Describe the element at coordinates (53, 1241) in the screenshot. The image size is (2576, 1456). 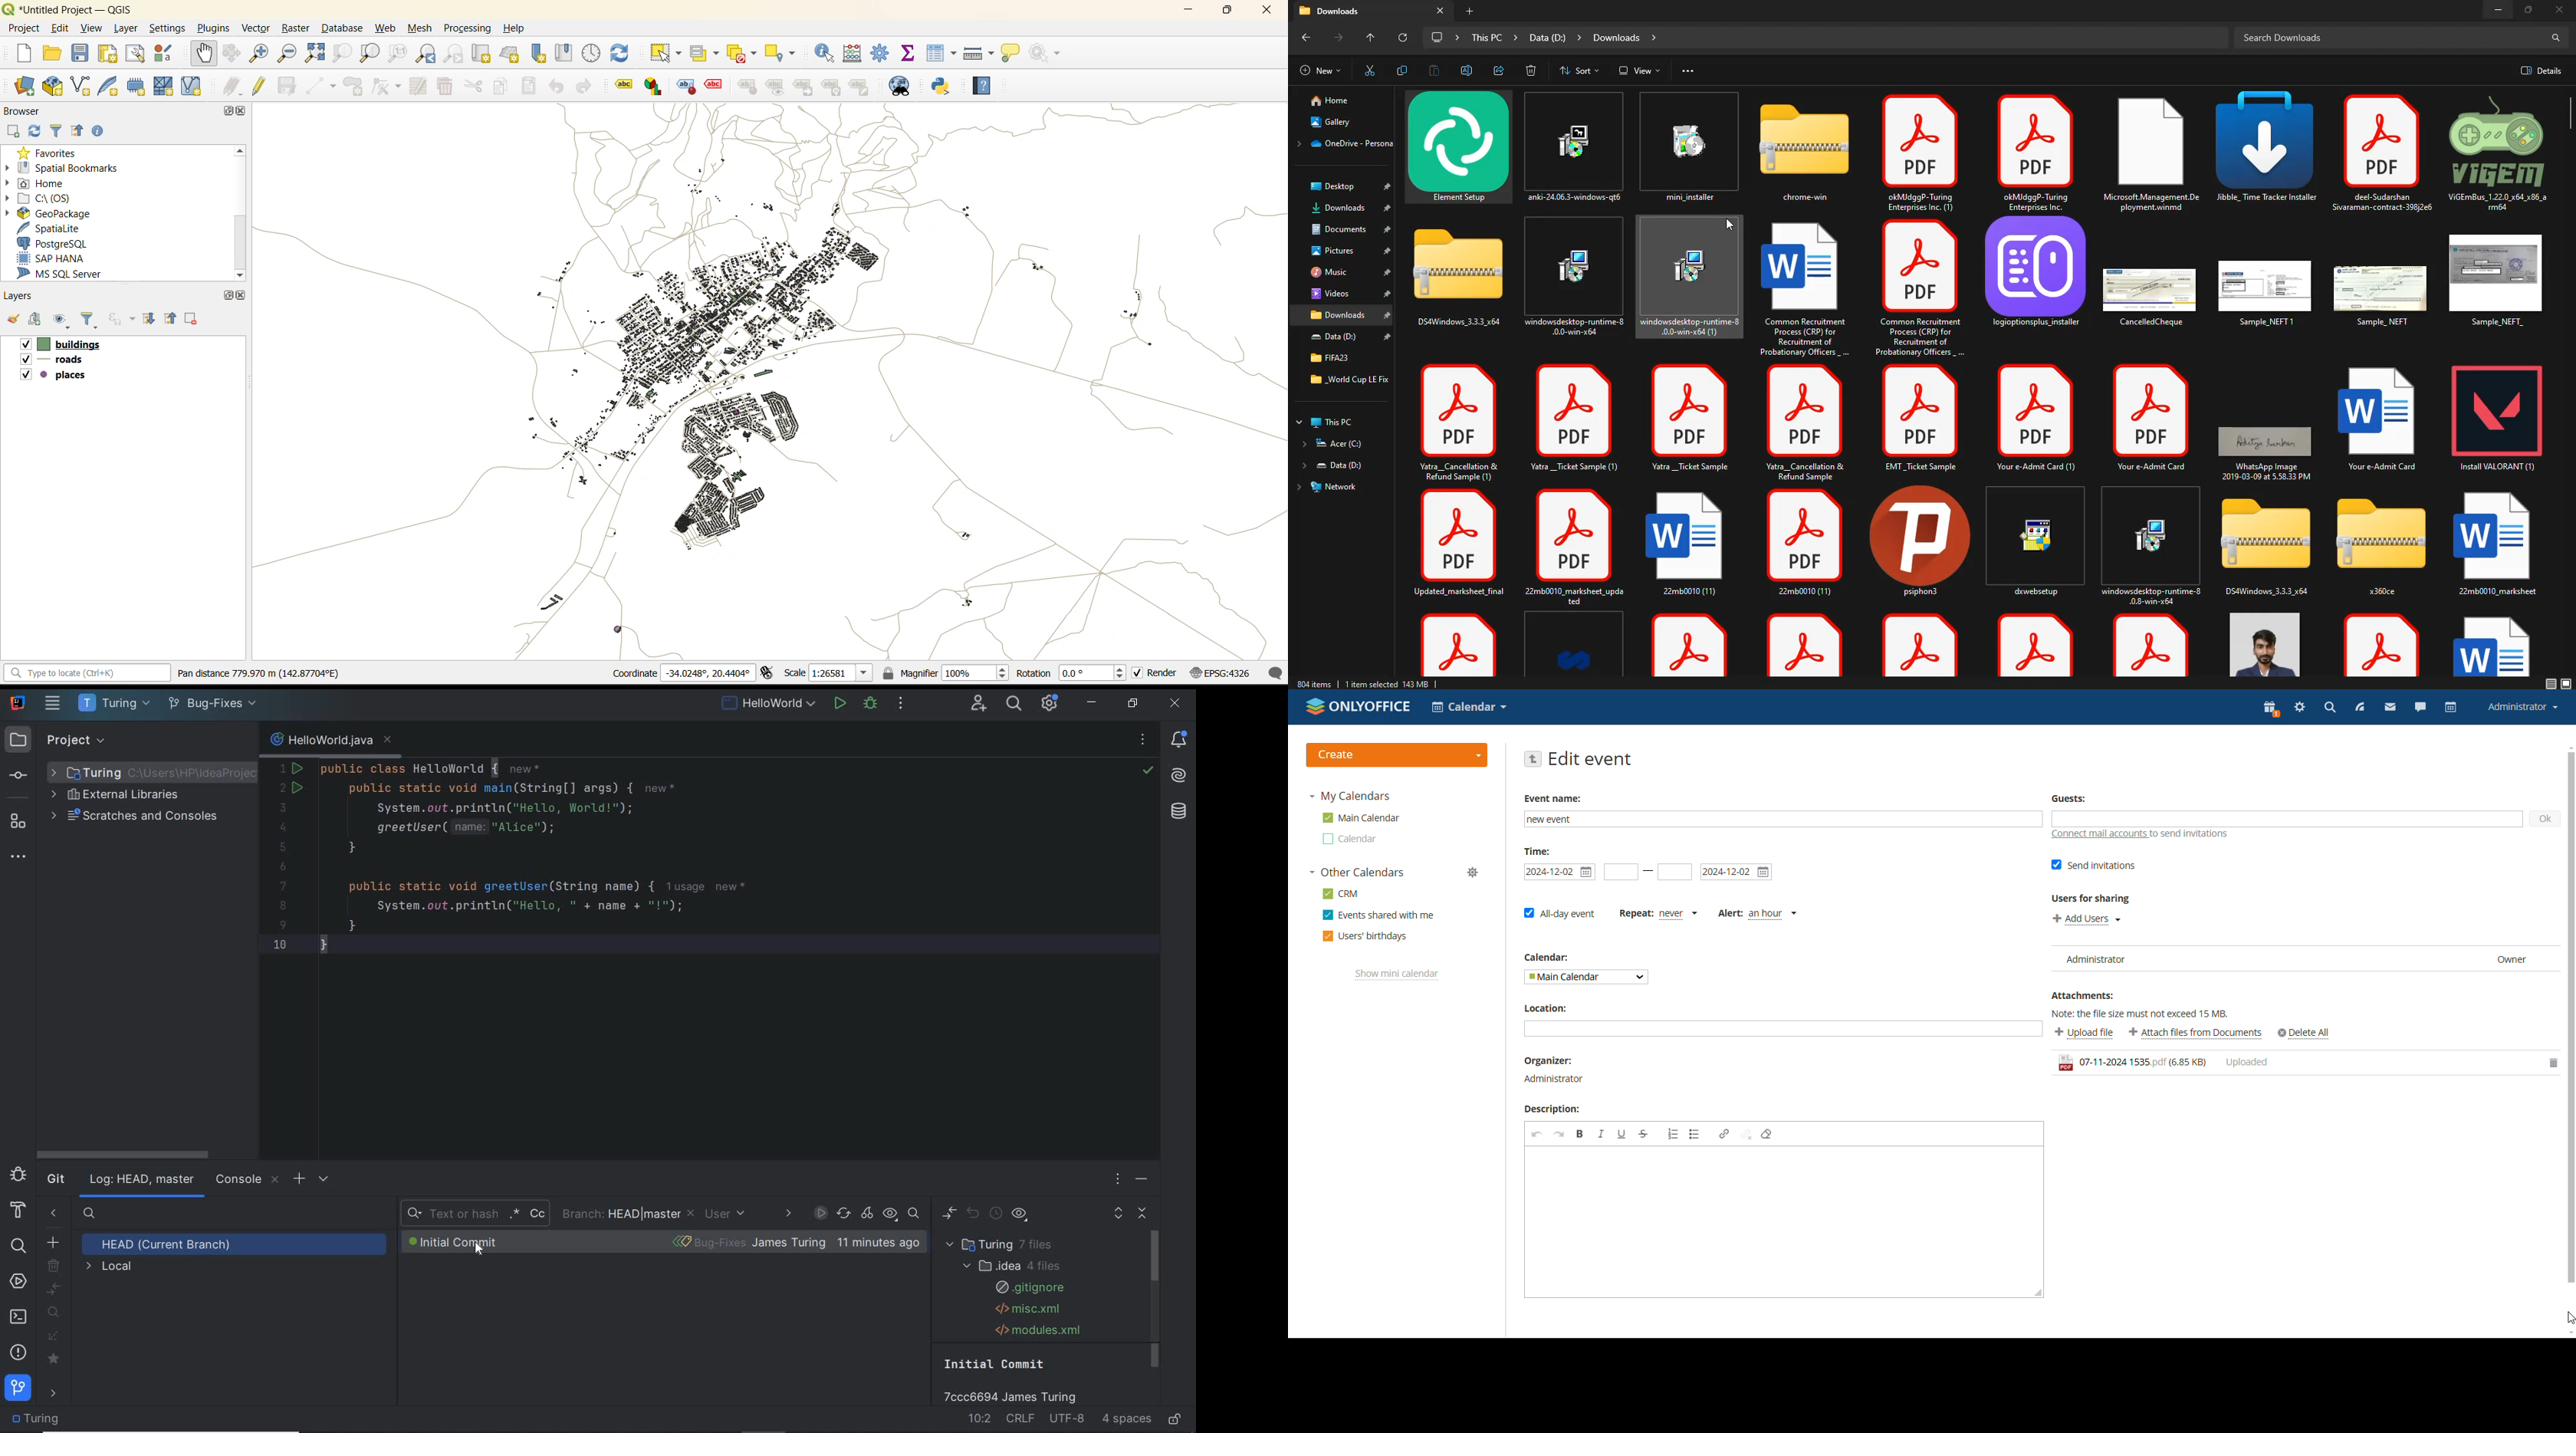
I see `new branch` at that location.